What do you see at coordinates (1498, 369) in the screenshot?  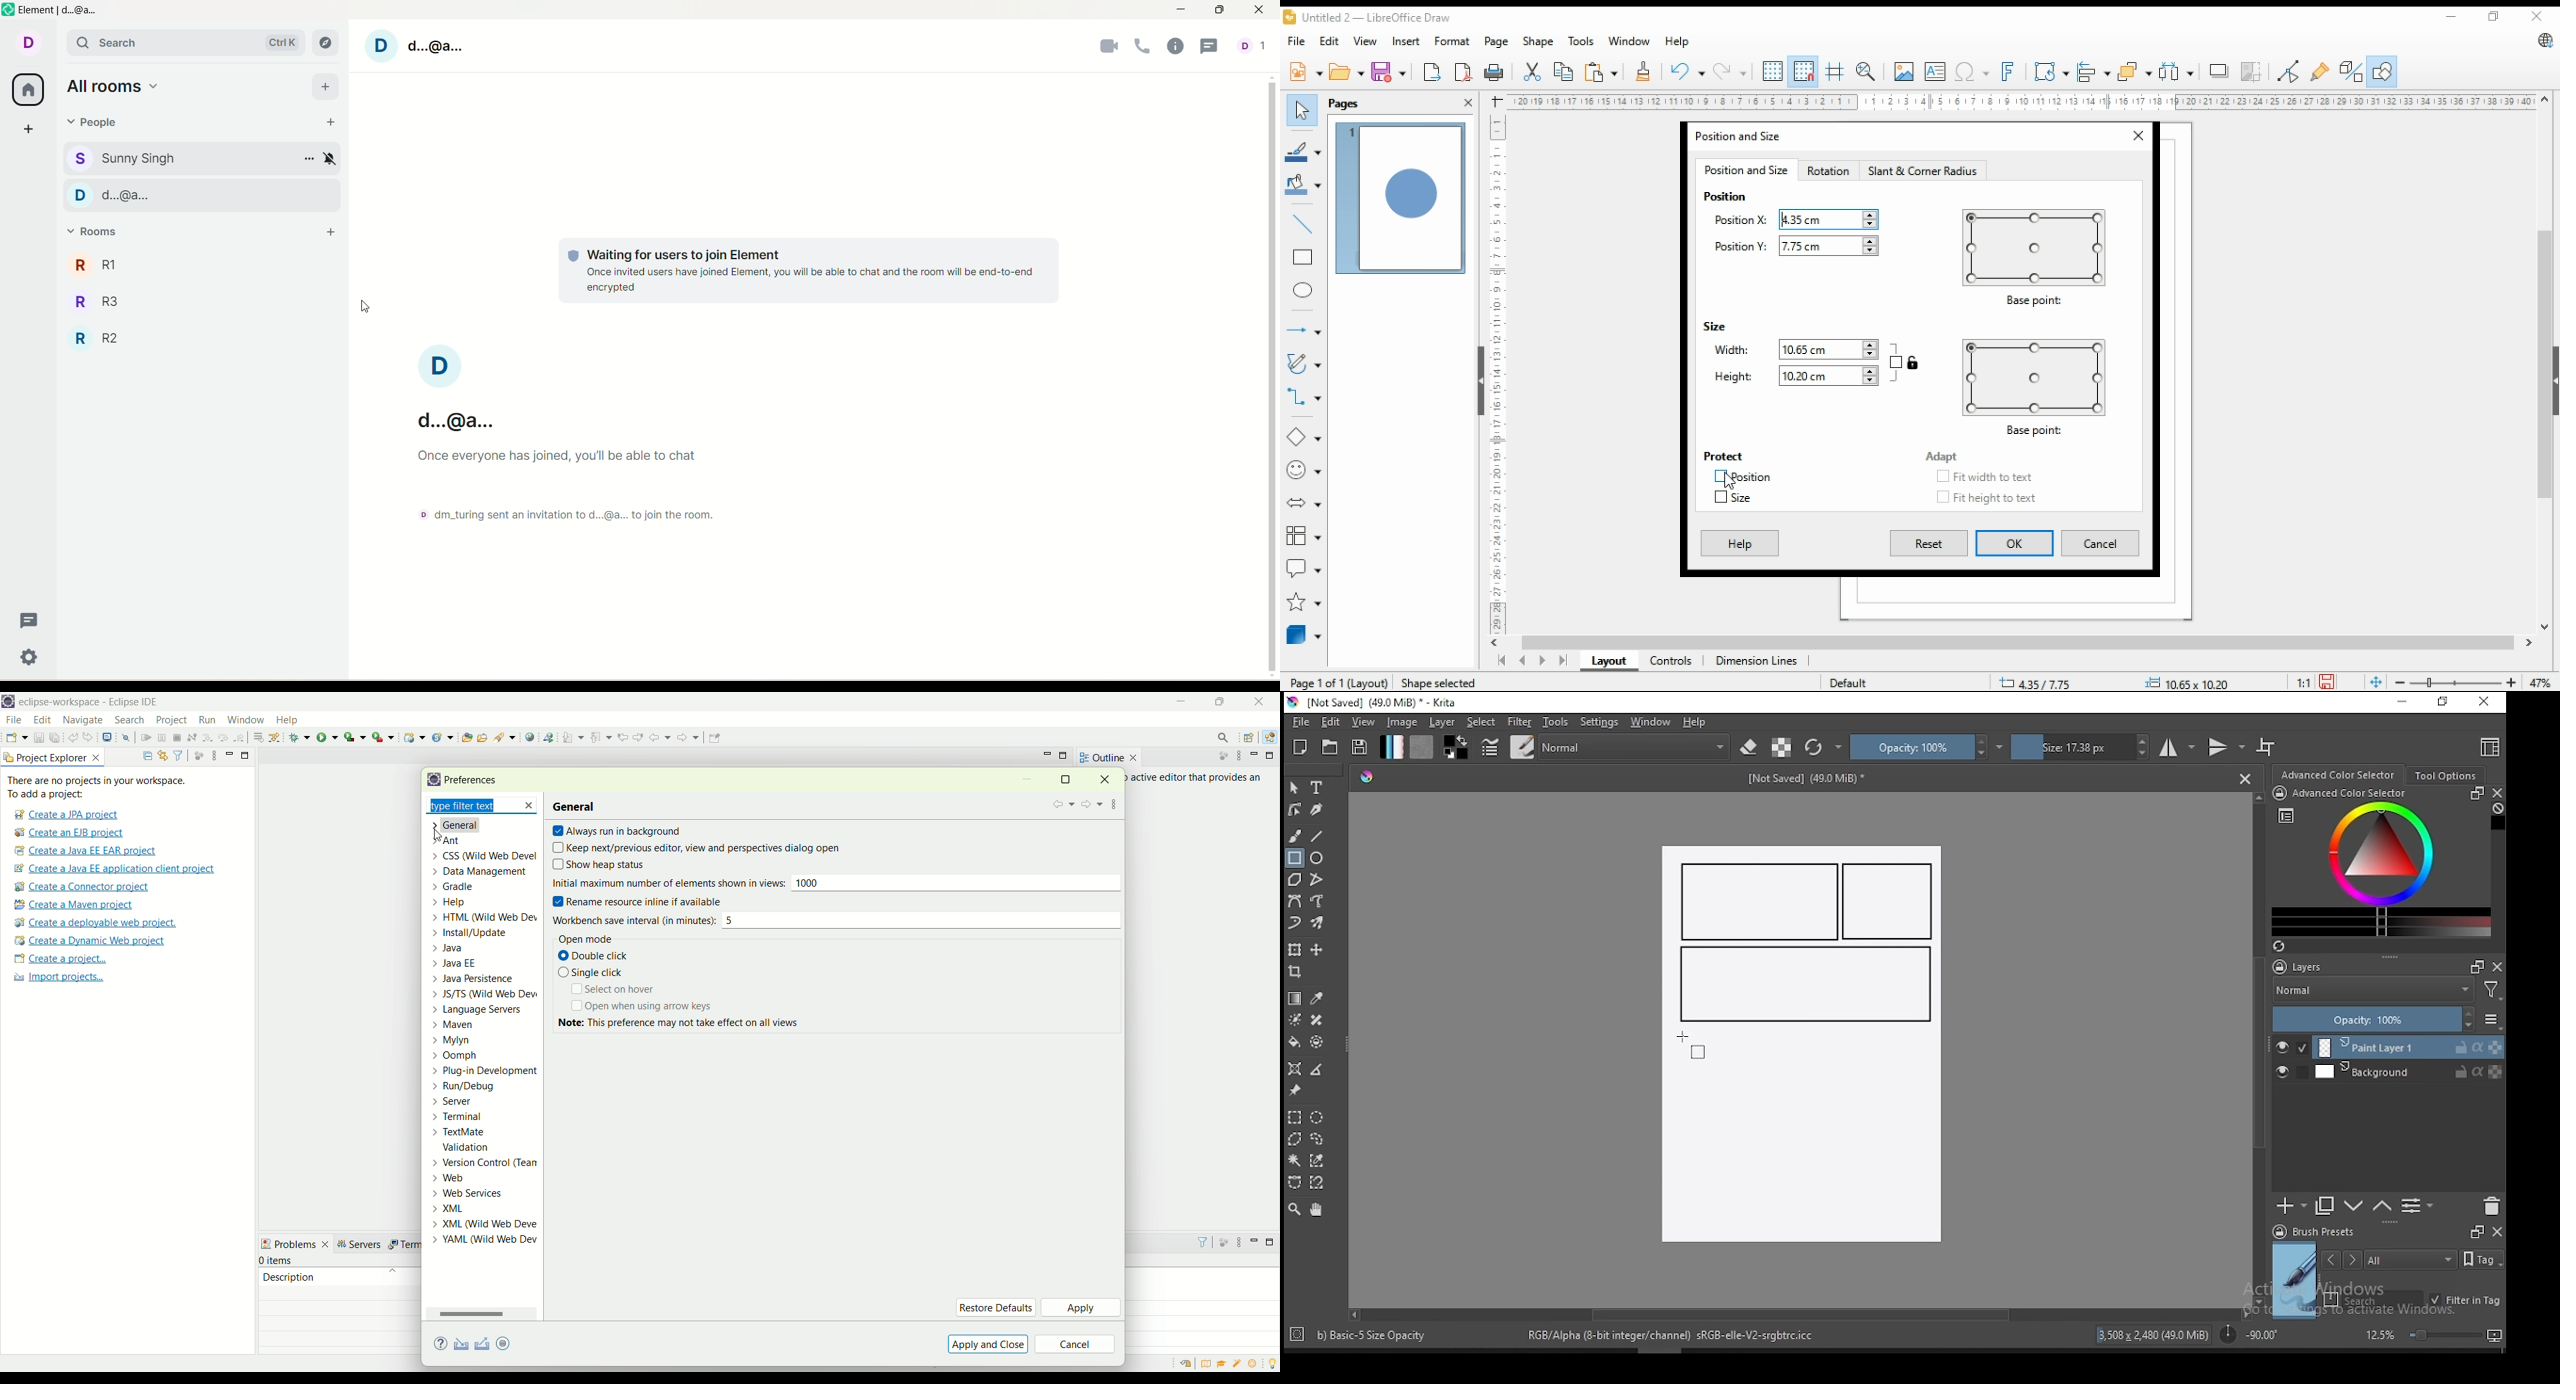 I see `Ruler` at bounding box center [1498, 369].